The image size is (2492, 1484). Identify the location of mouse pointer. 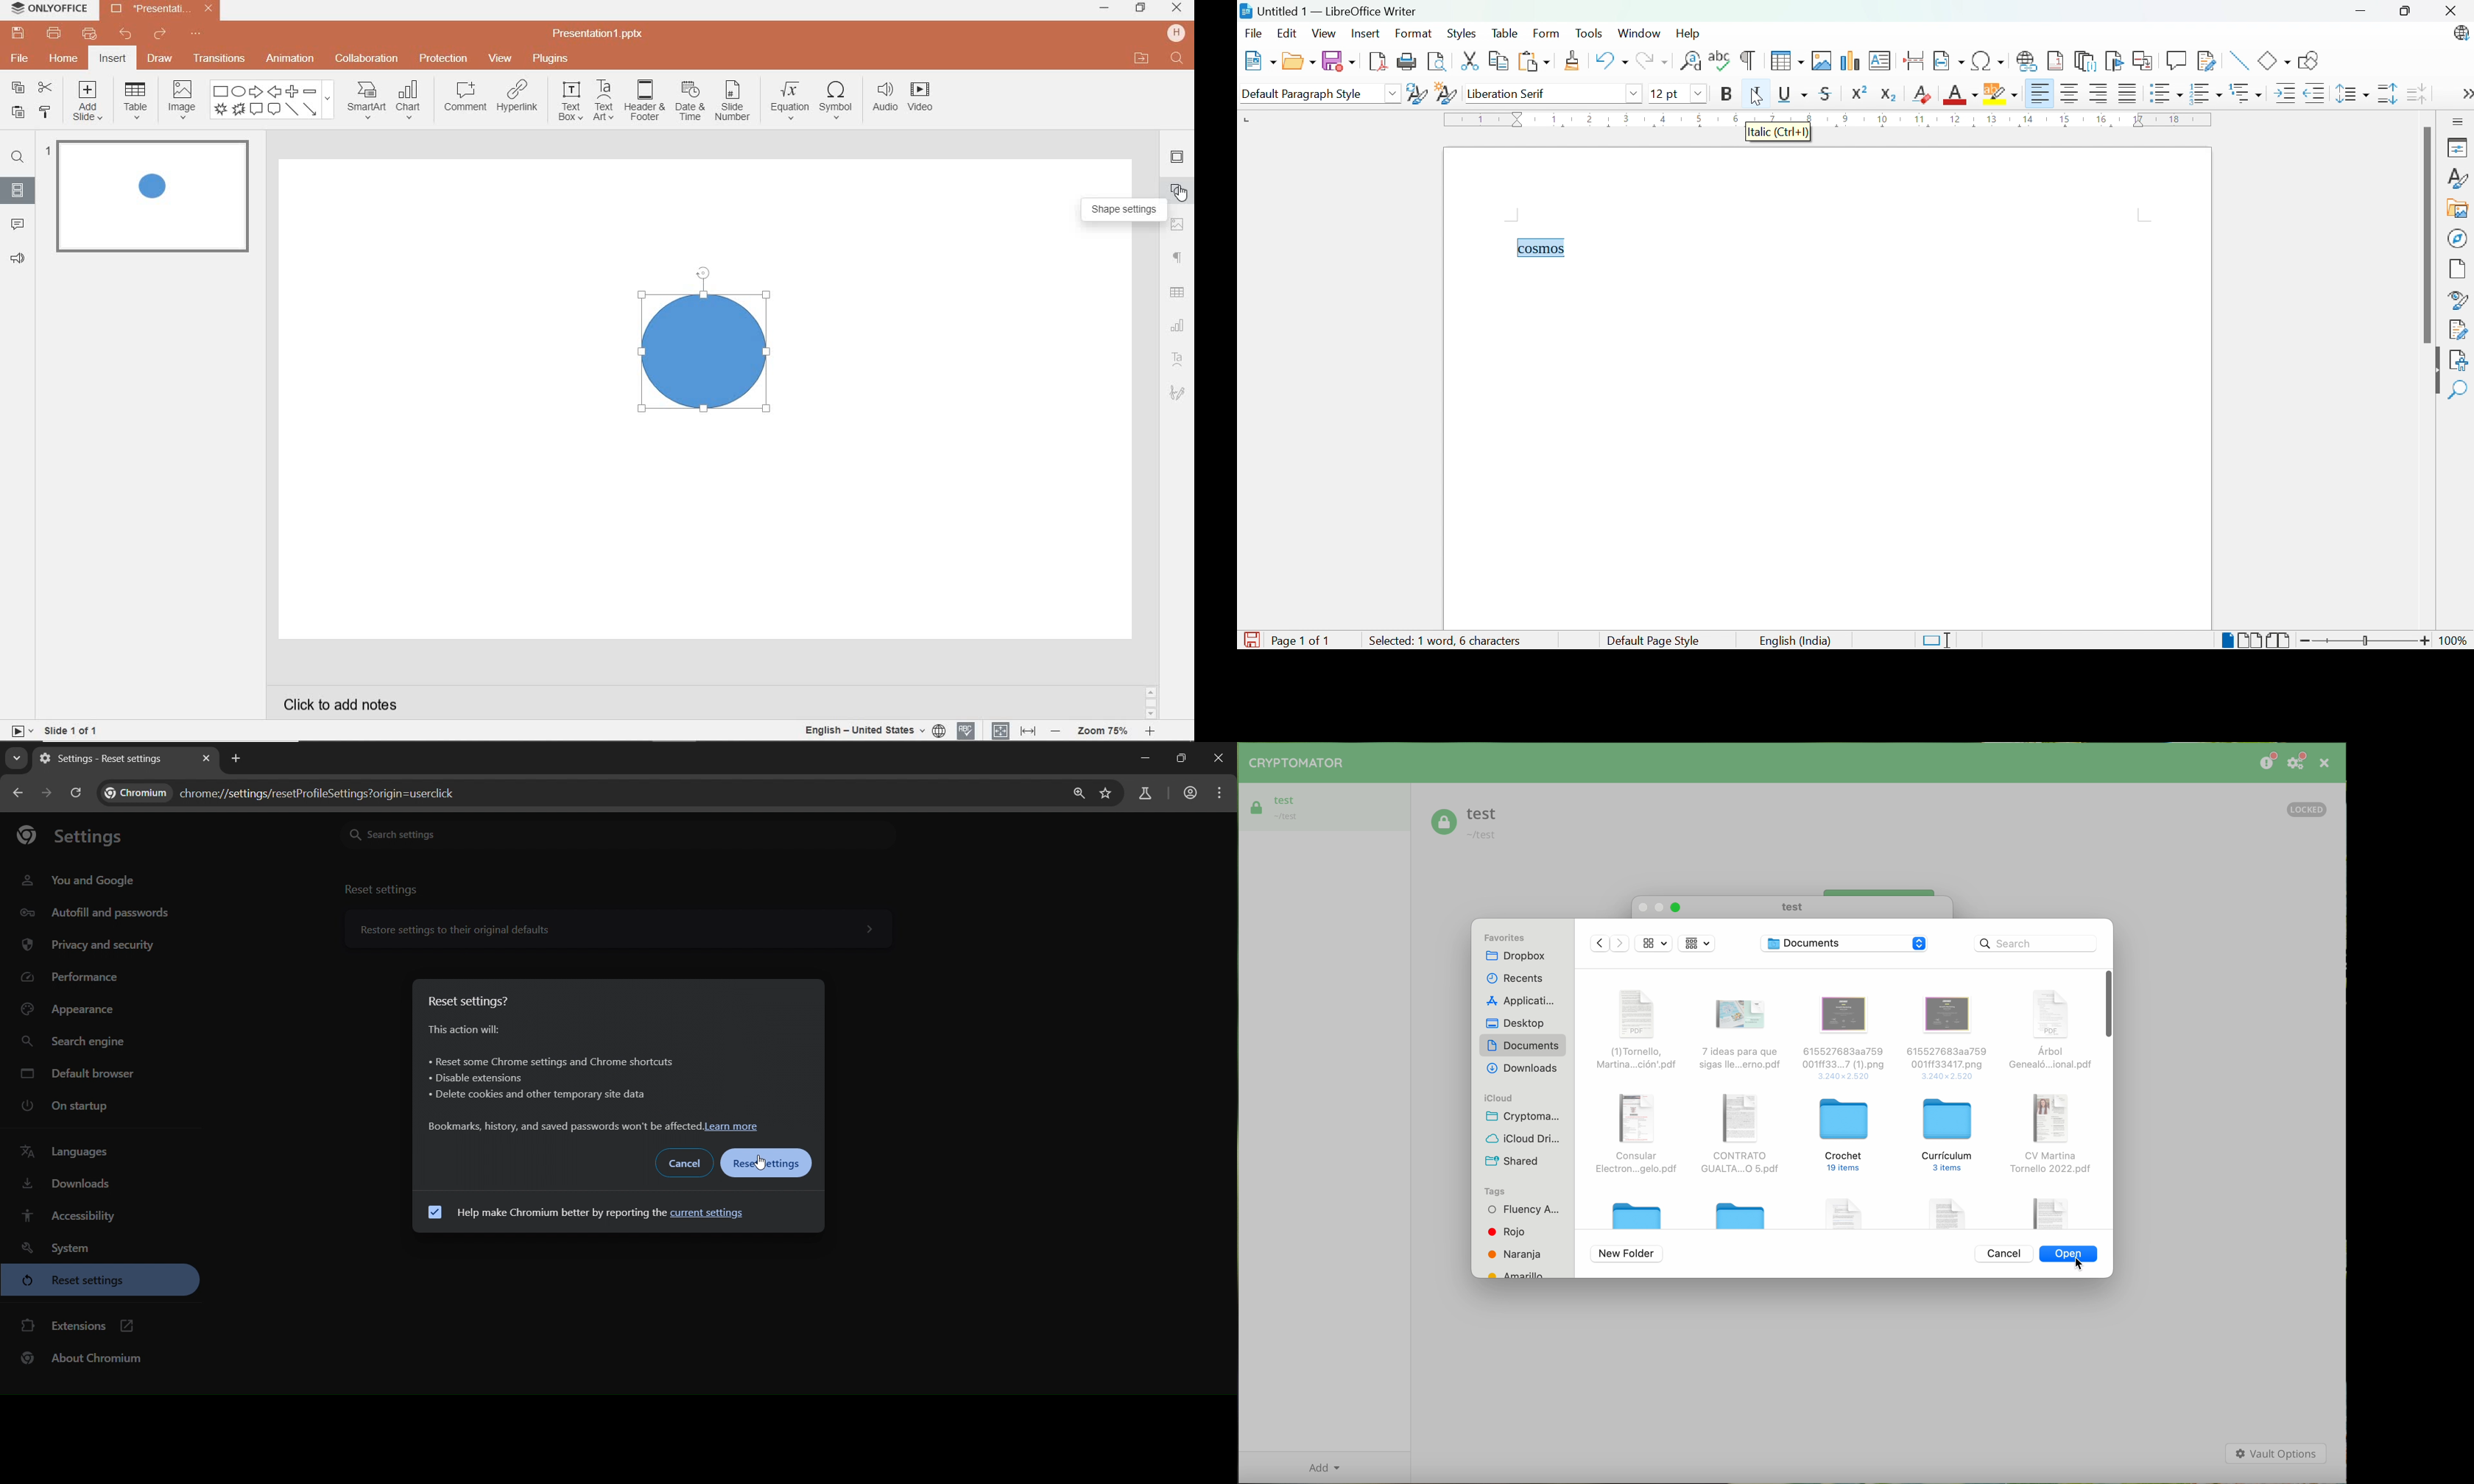
(1183, 196).